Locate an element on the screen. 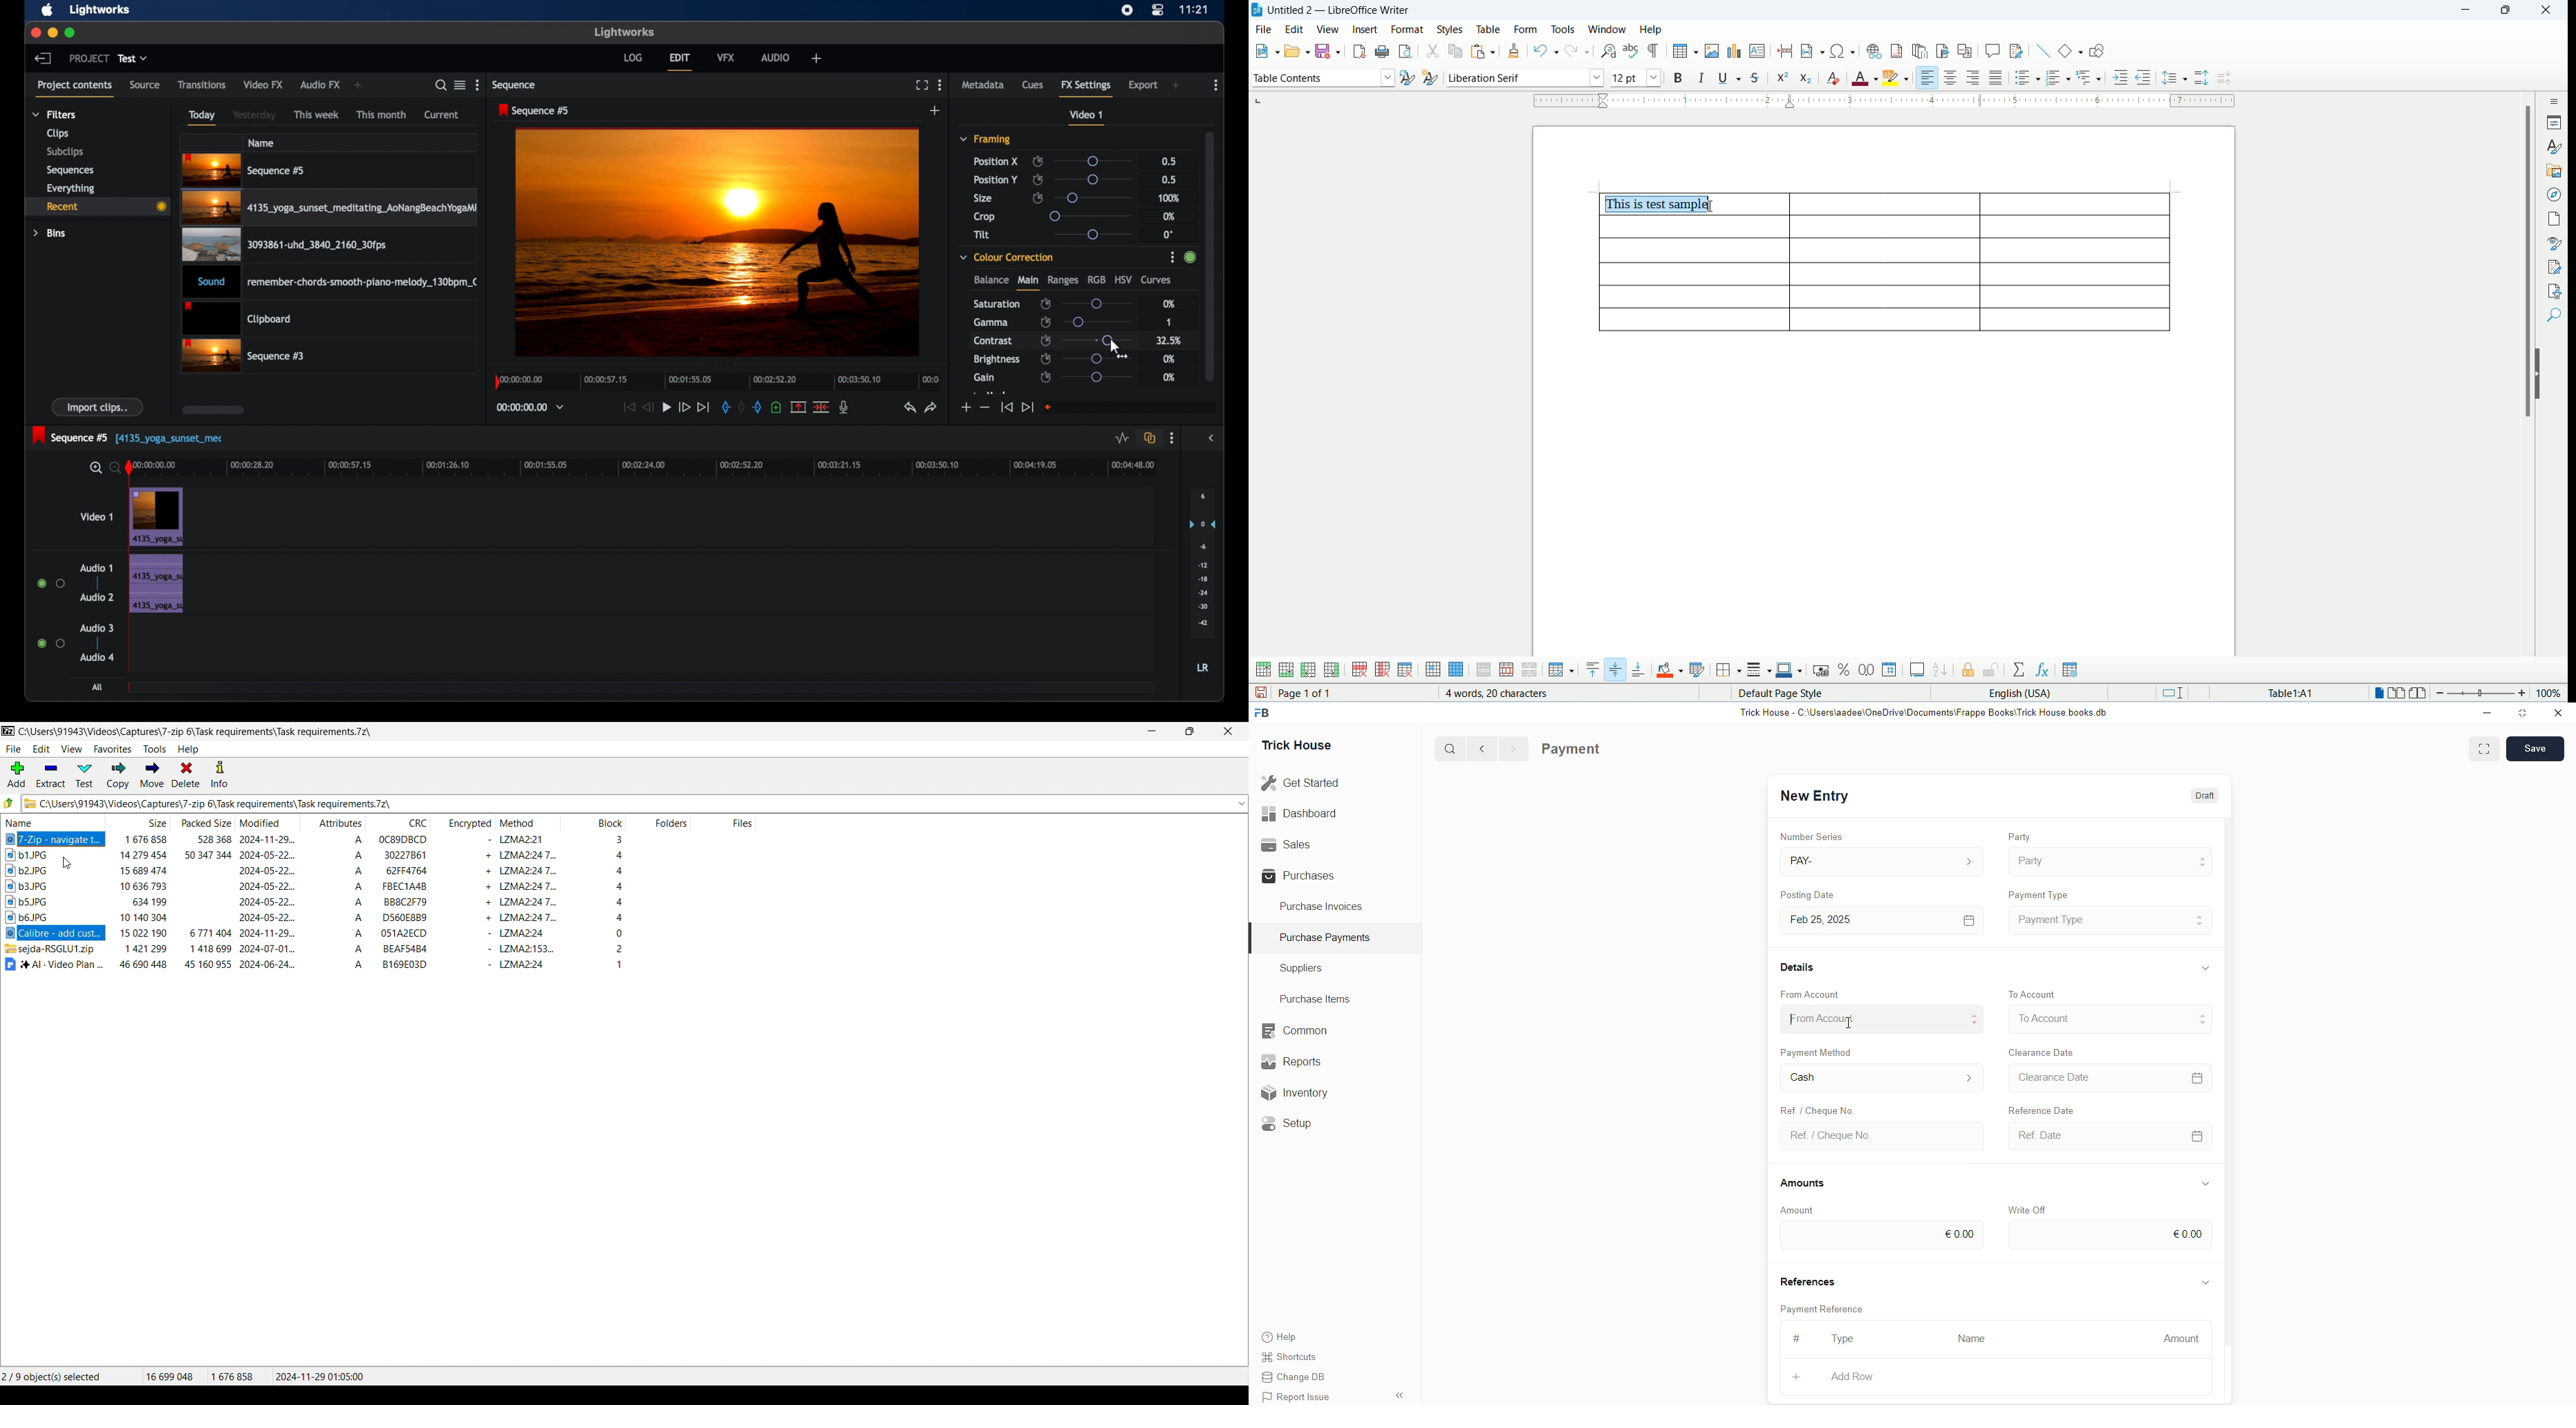  Feb 25, 2025 is located at coordinates (1831, 920).